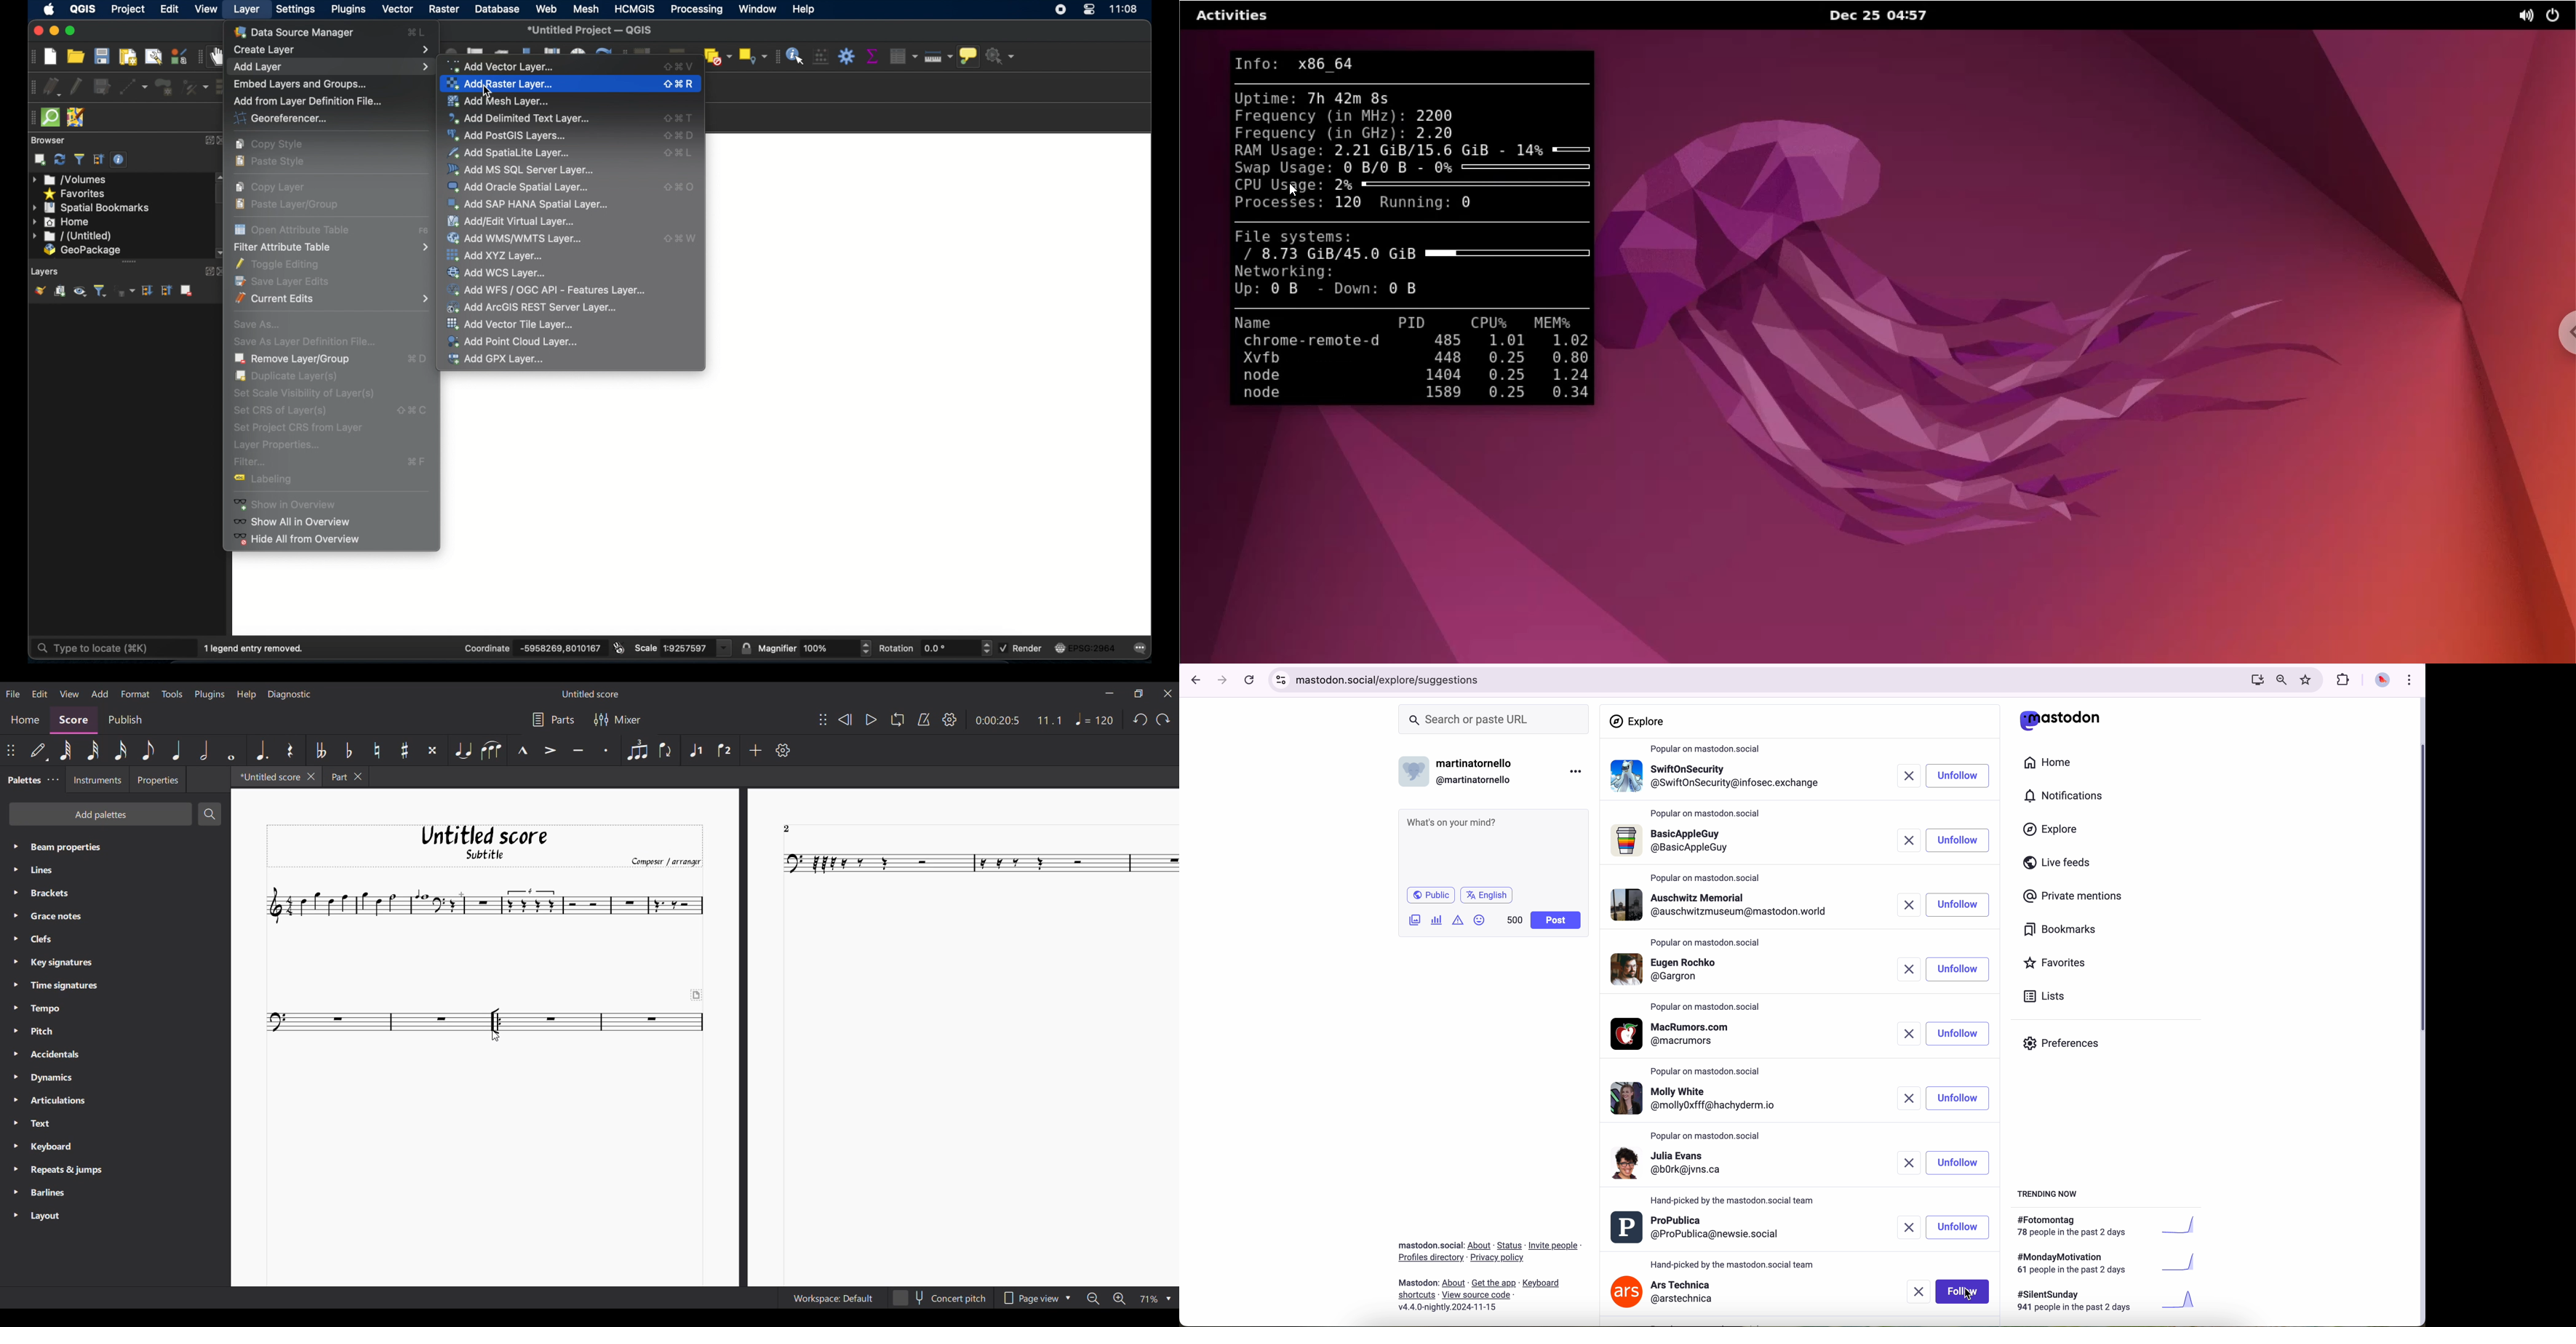 This screenshot has height=1344, width=2576. Describe the element at coordinates (39, 751) in the screenshot. I see `Default` at that location.